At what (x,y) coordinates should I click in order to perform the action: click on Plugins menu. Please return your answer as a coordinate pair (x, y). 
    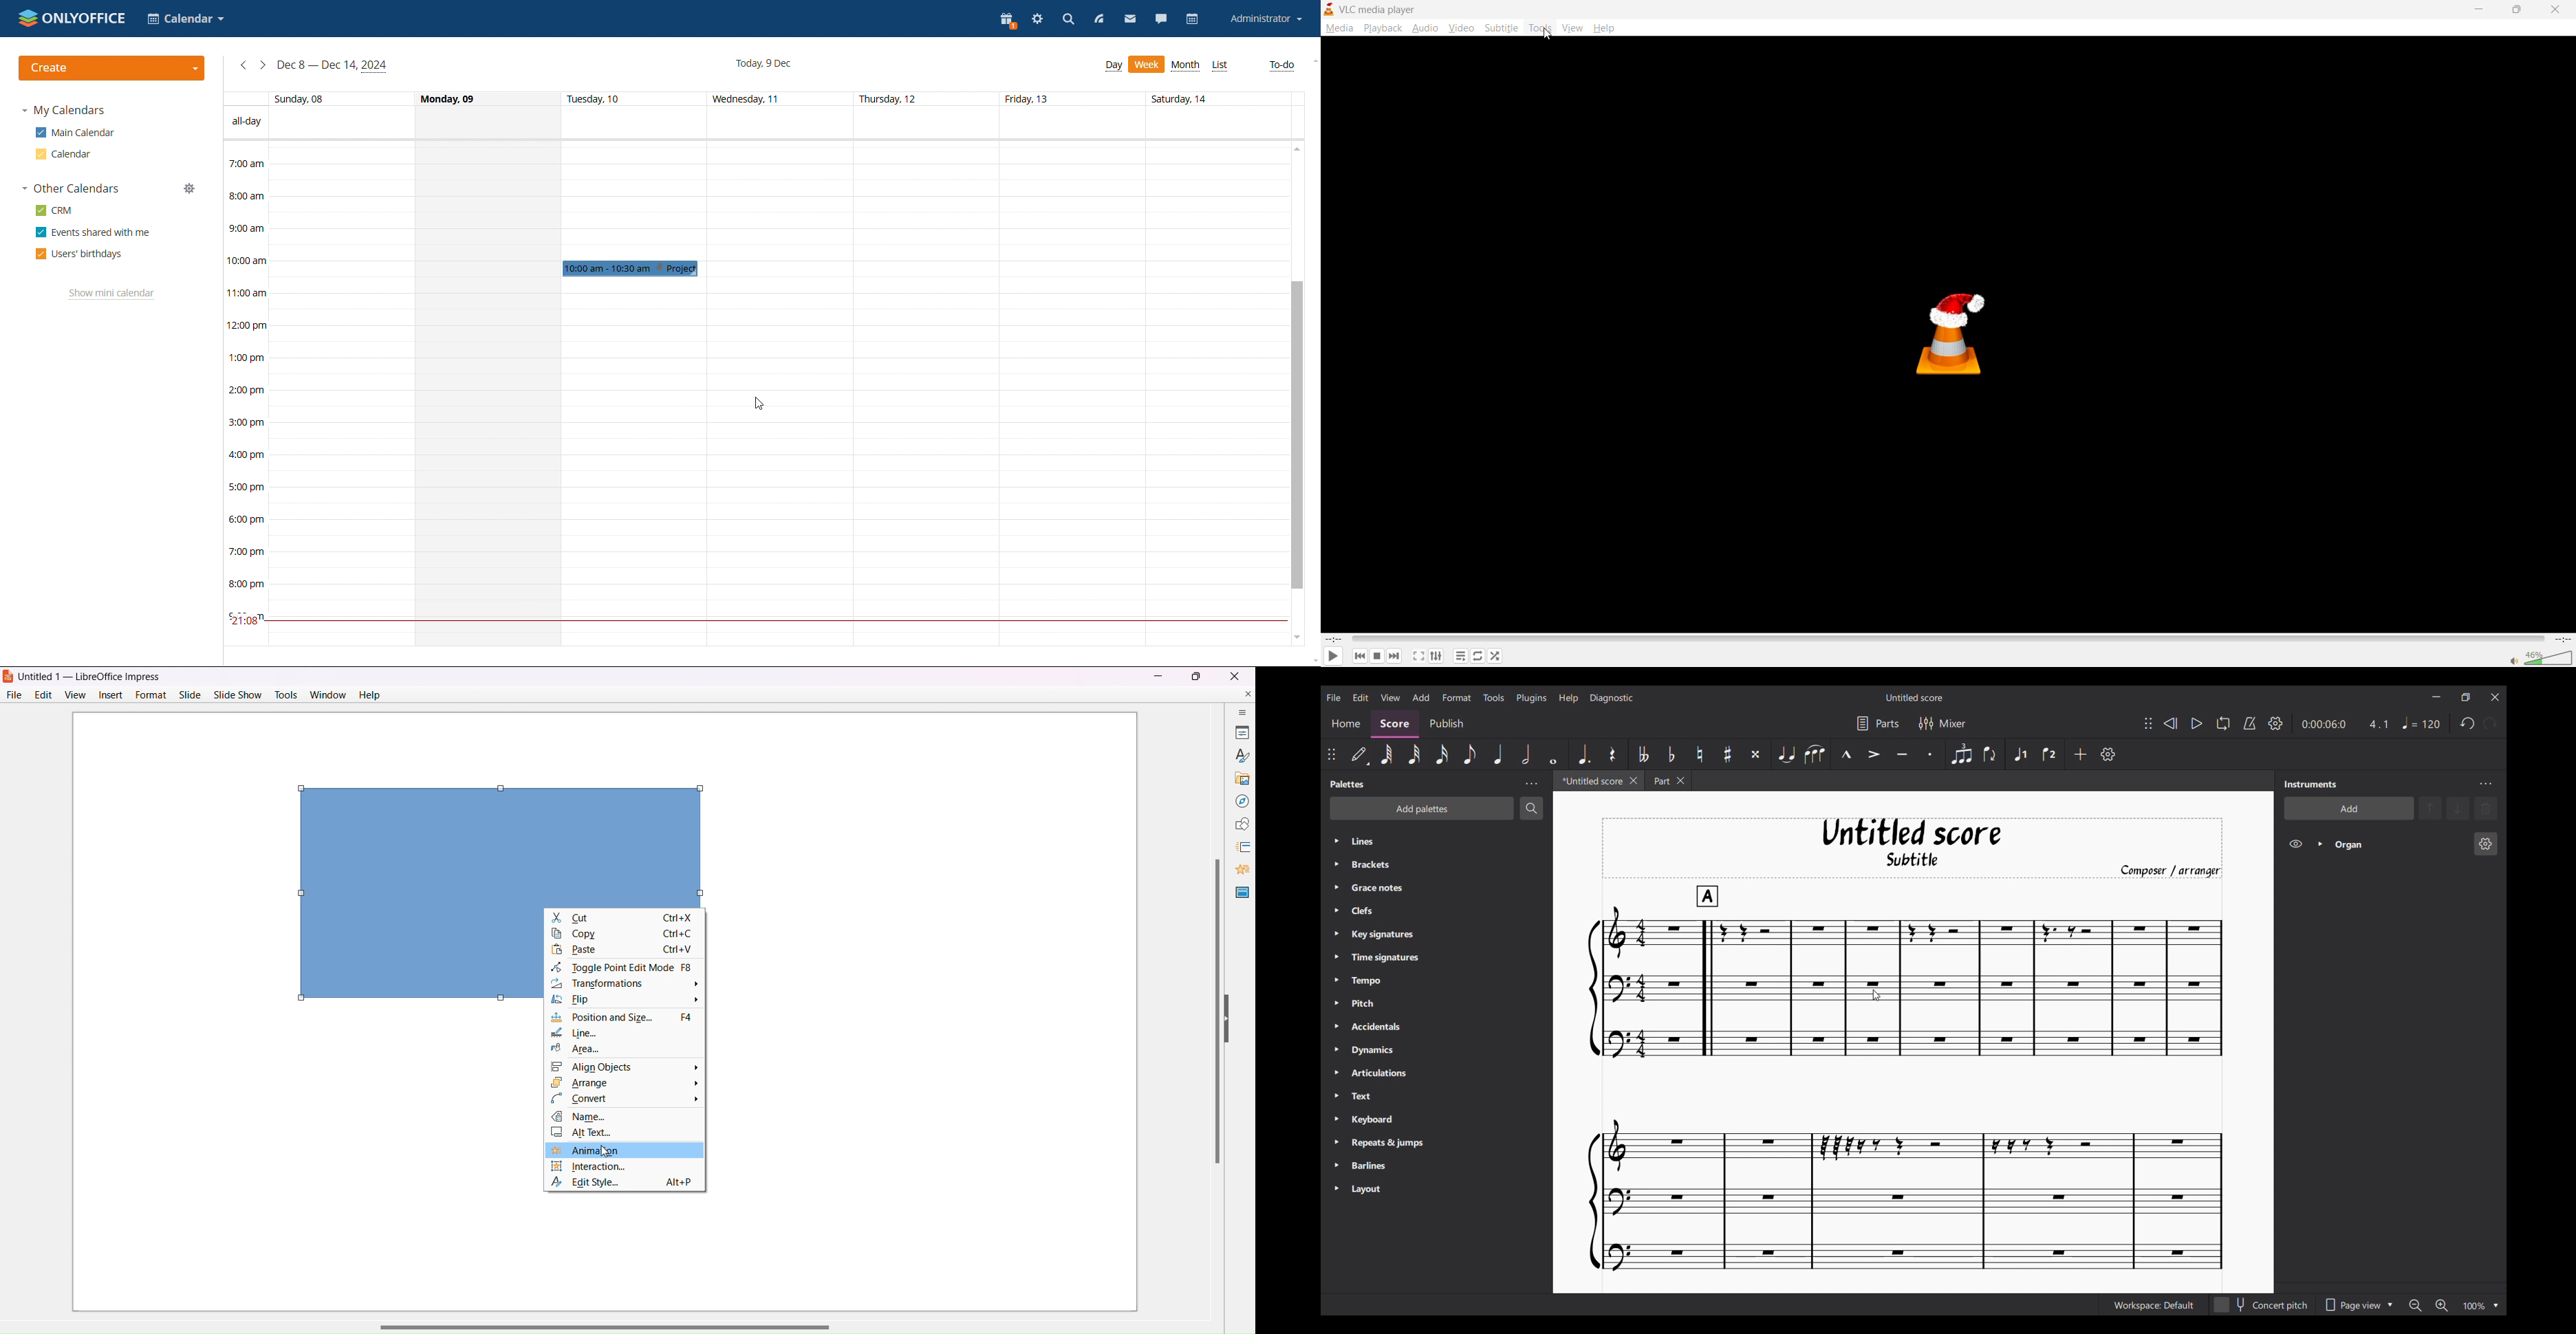
    Looking at the image, I should click on (1531, 697).